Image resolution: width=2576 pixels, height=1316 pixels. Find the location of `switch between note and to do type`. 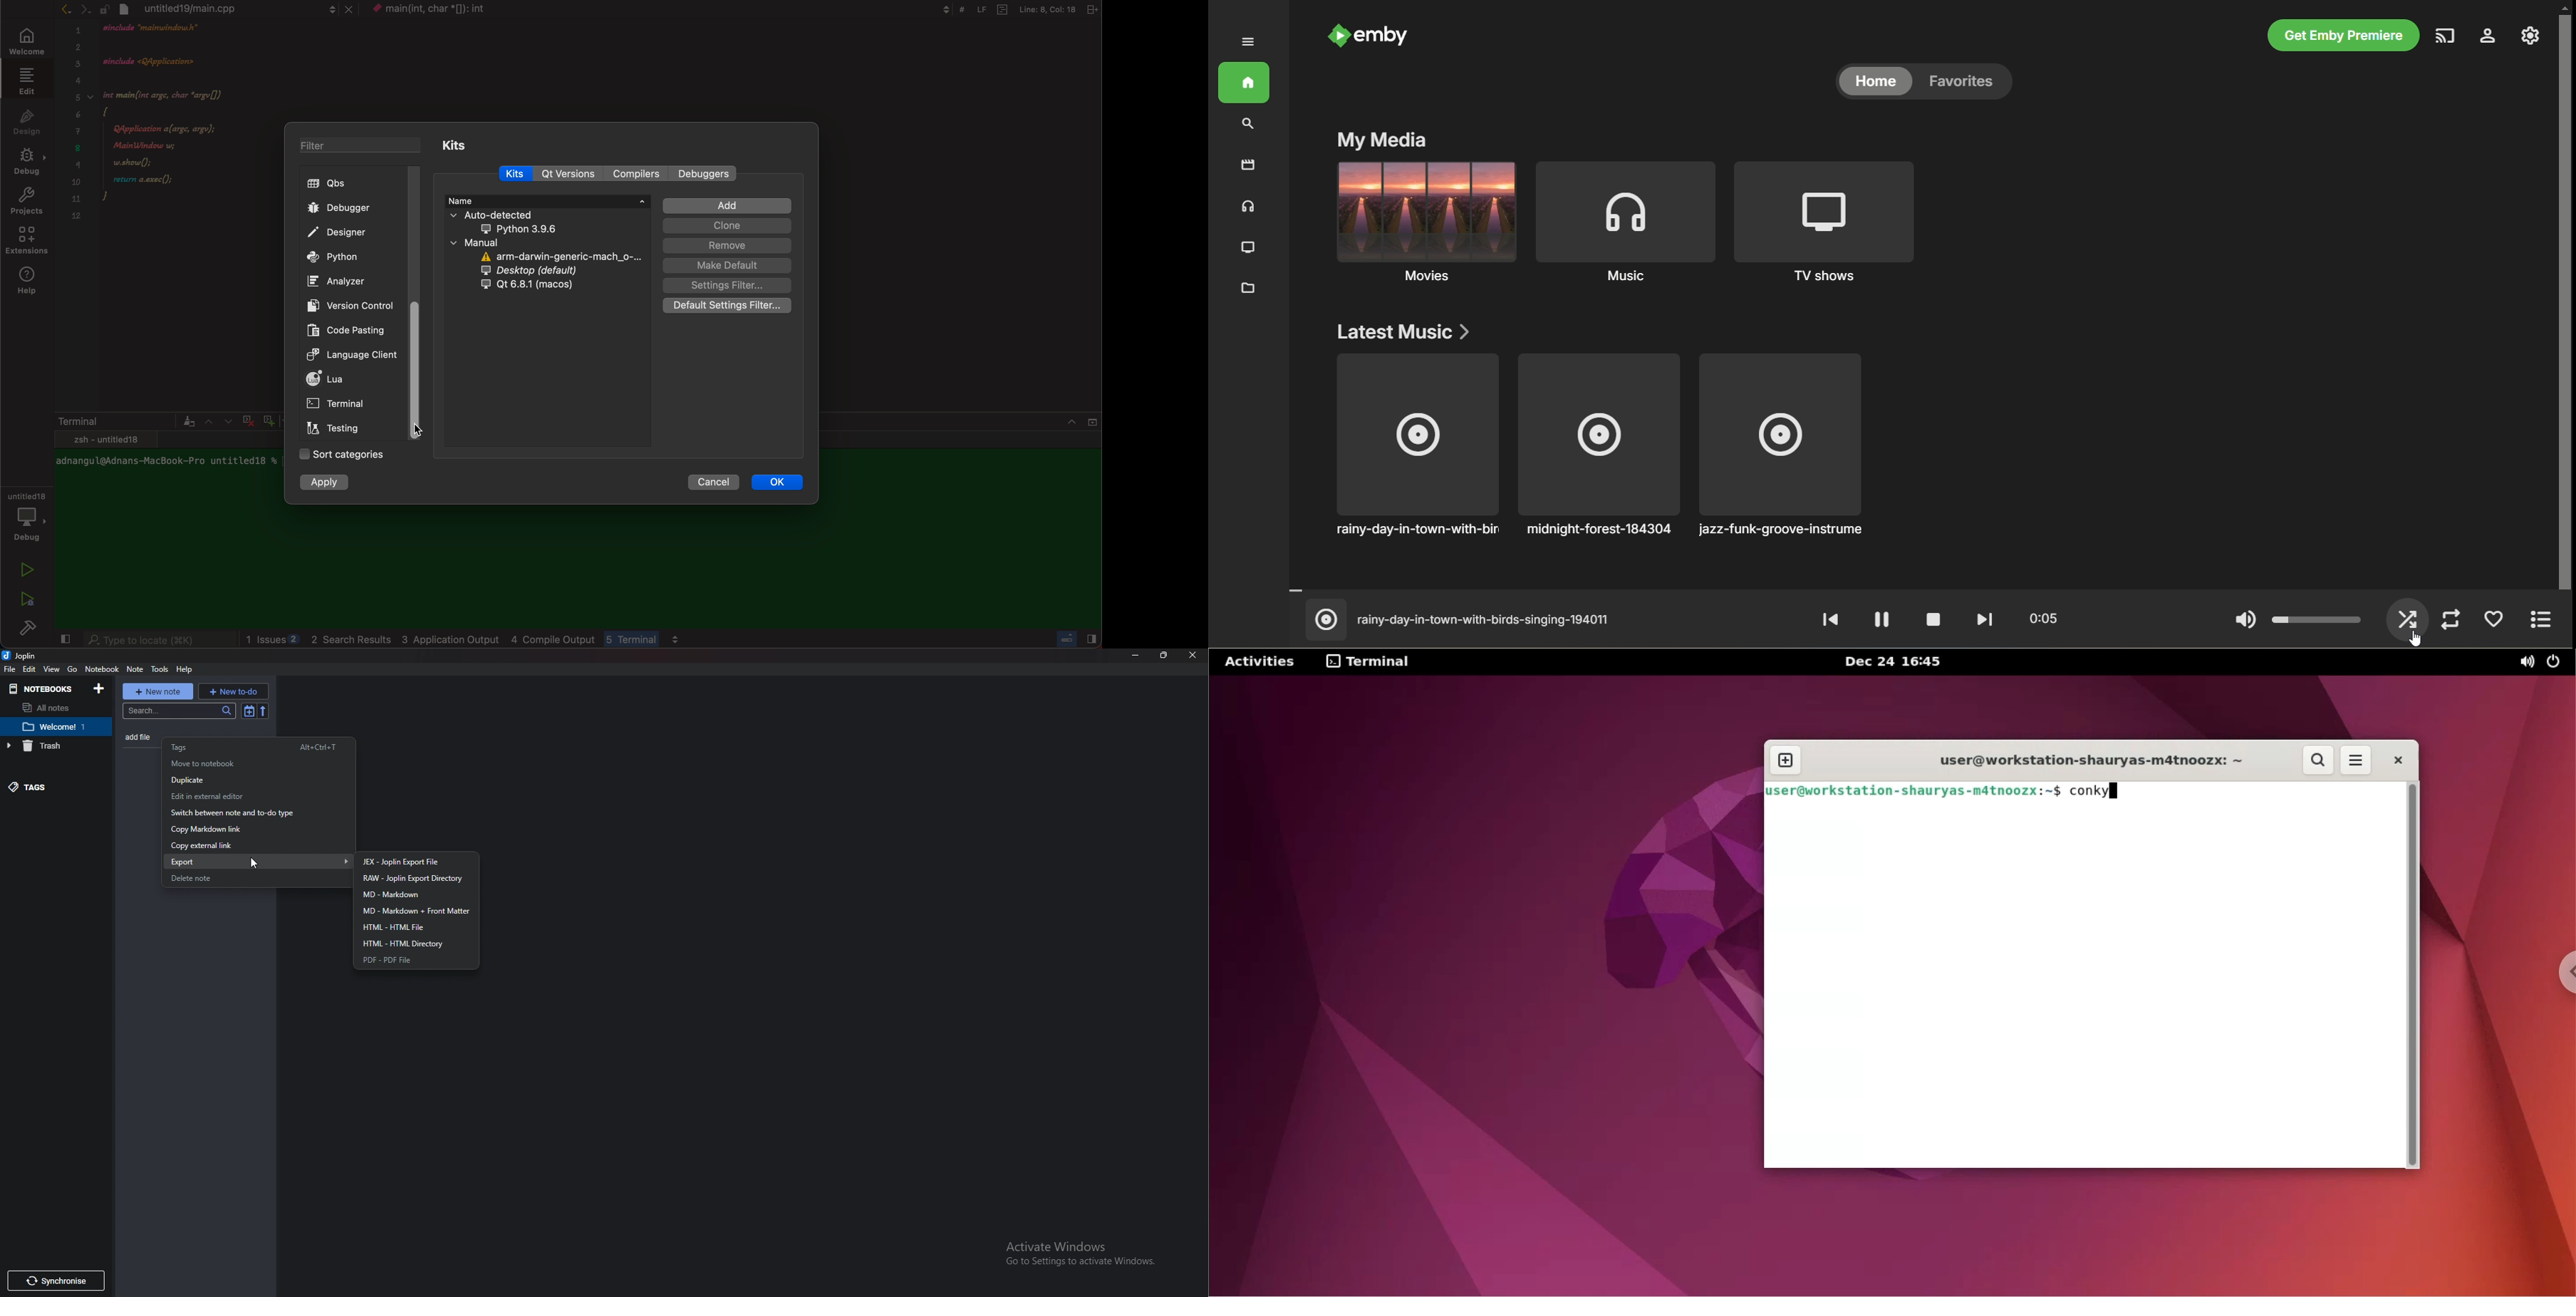

switch between note and to do type is located at coordinates (250, 815).